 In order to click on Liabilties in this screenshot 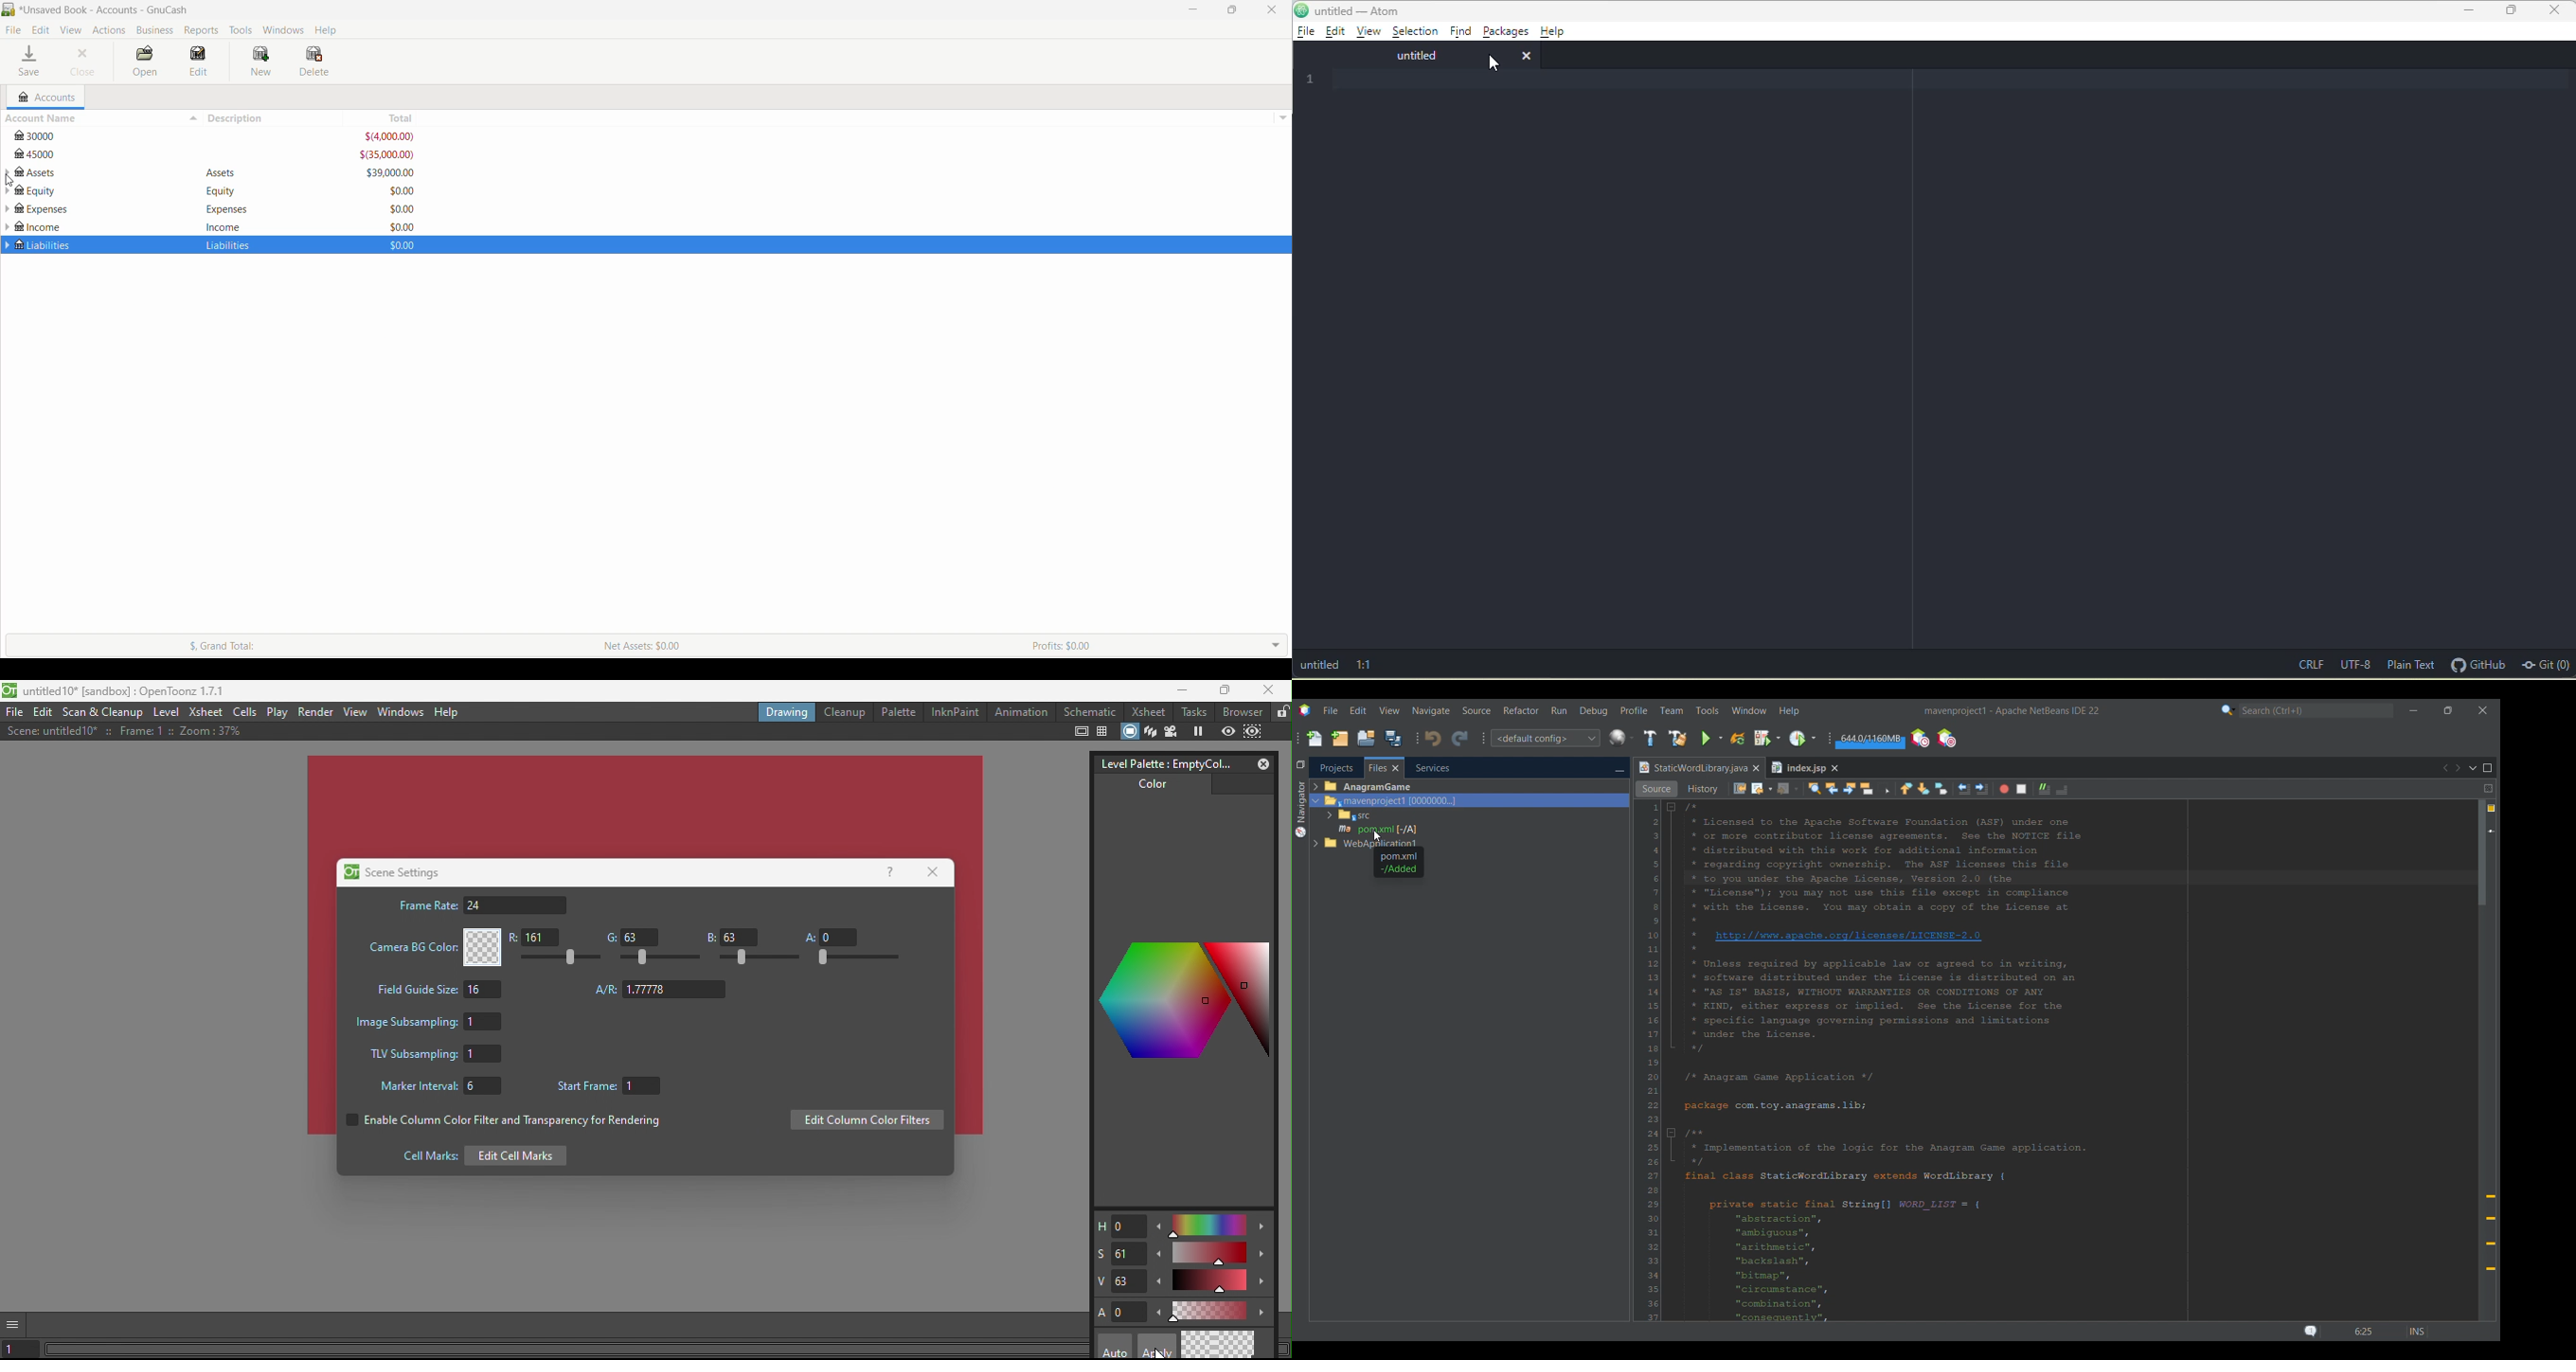, I will do `click(234, 246)`.